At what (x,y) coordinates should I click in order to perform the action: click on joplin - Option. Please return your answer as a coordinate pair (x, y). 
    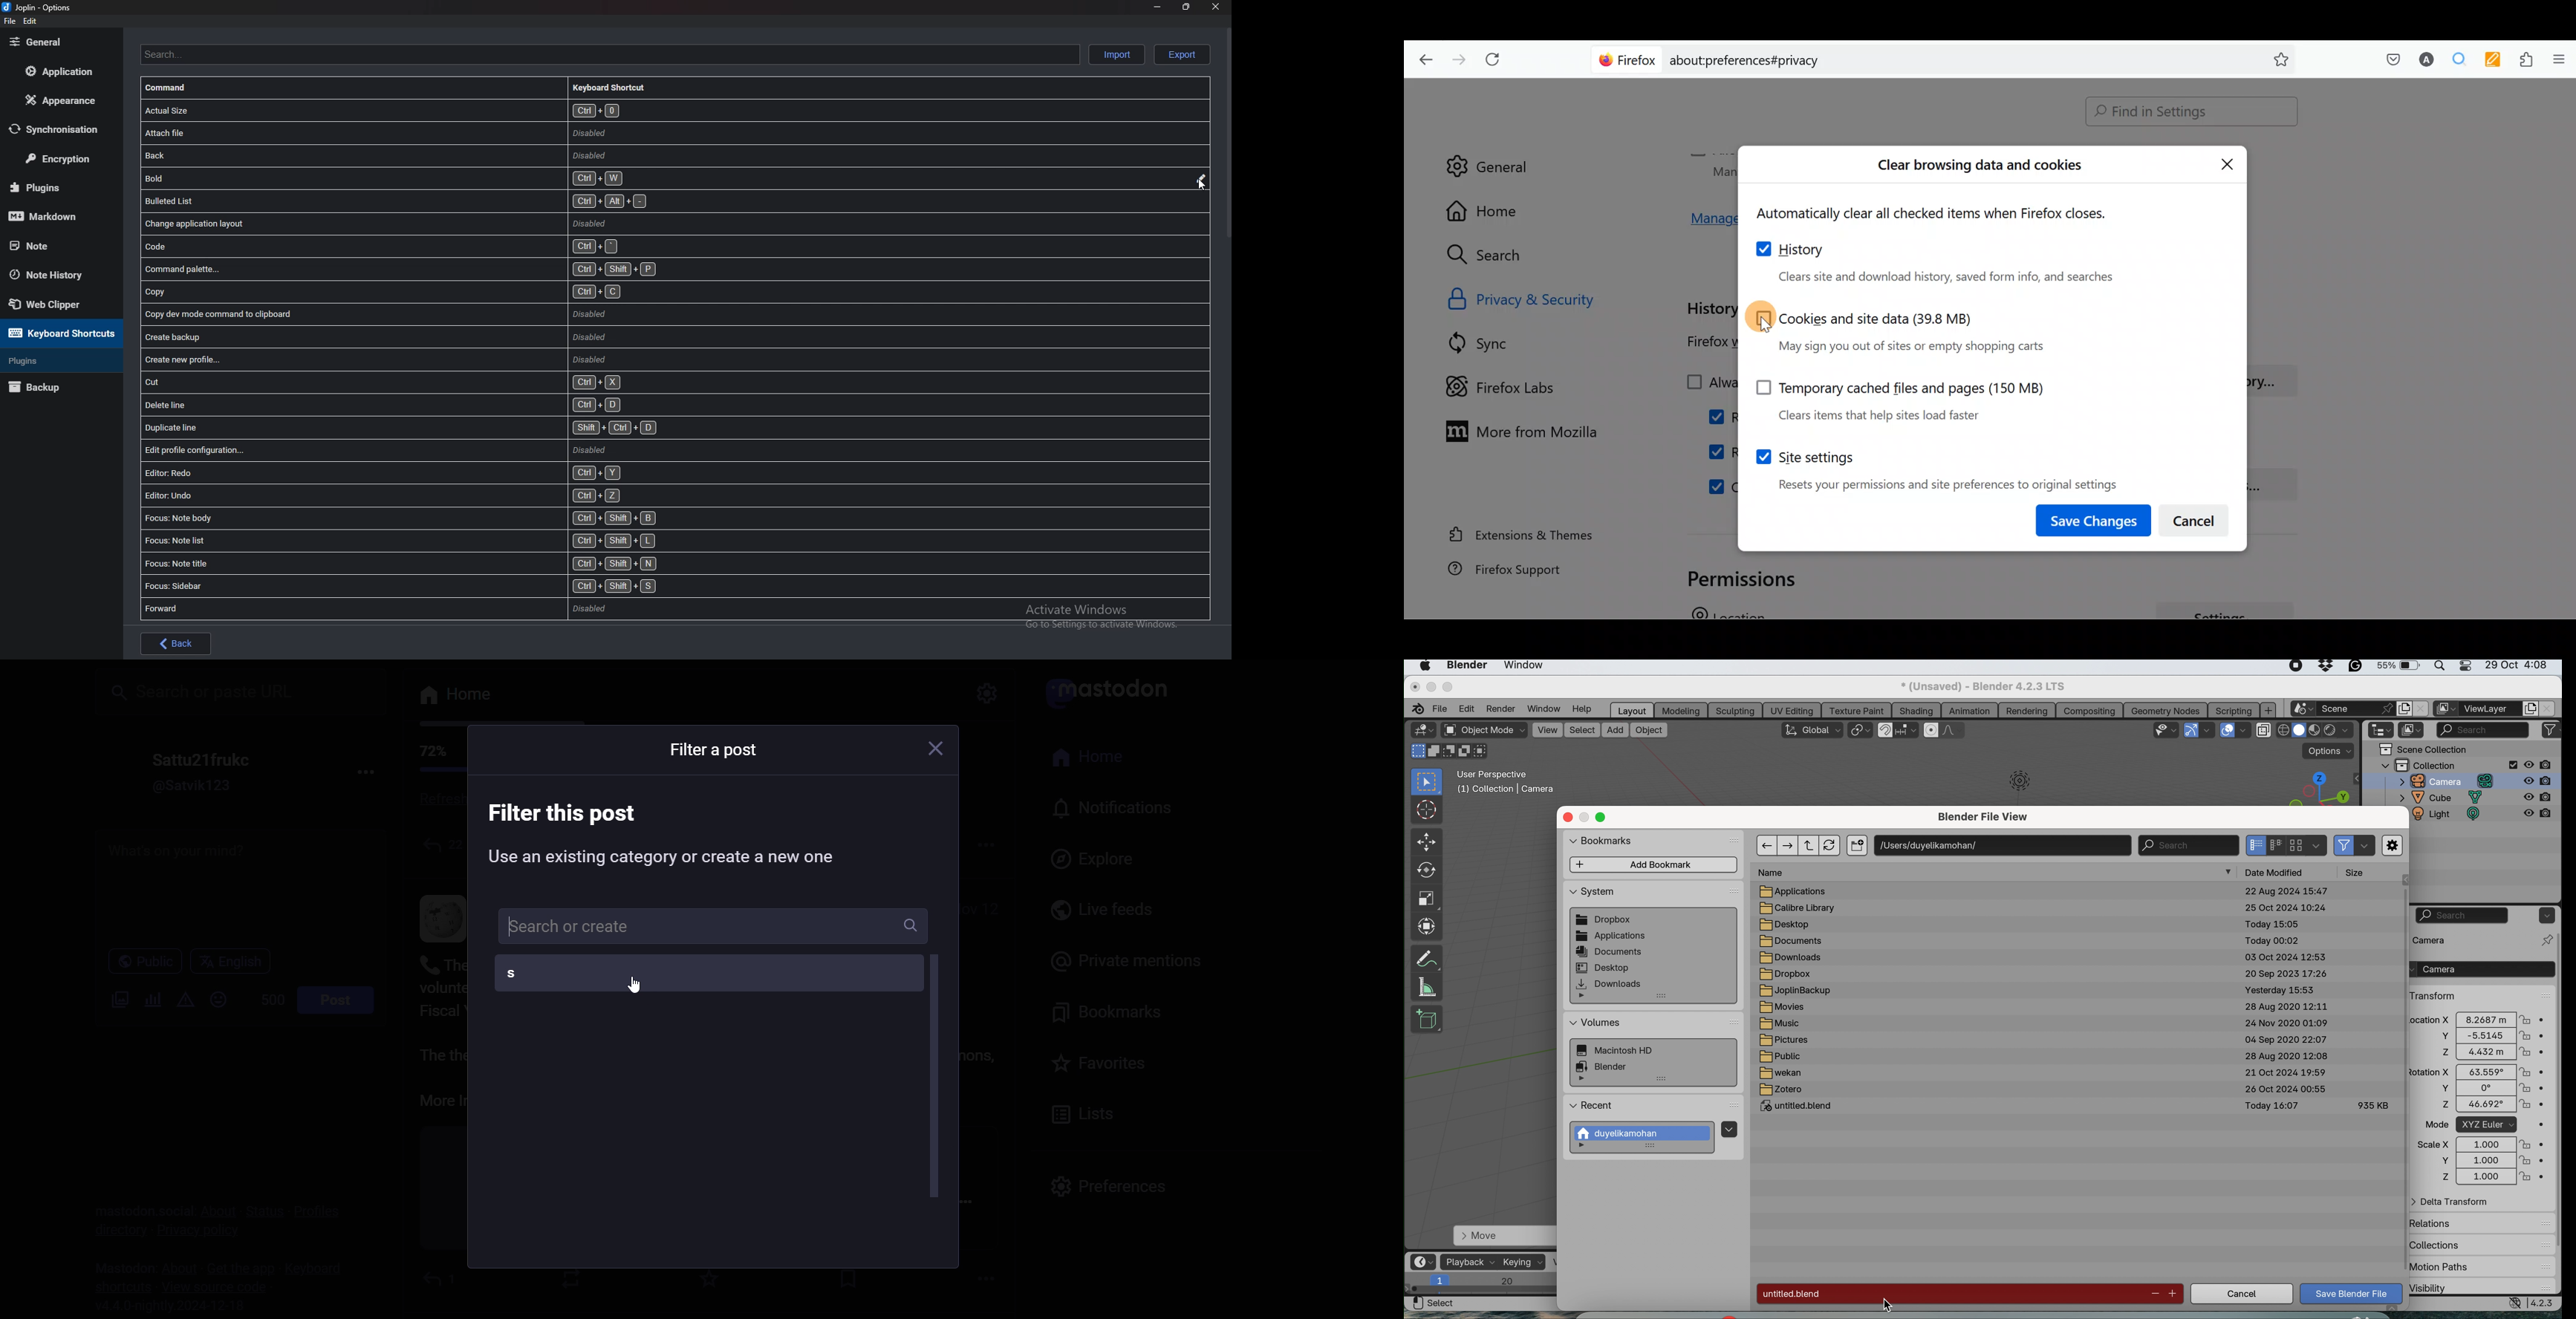
    Looking at the image, I should click on (38, 7).